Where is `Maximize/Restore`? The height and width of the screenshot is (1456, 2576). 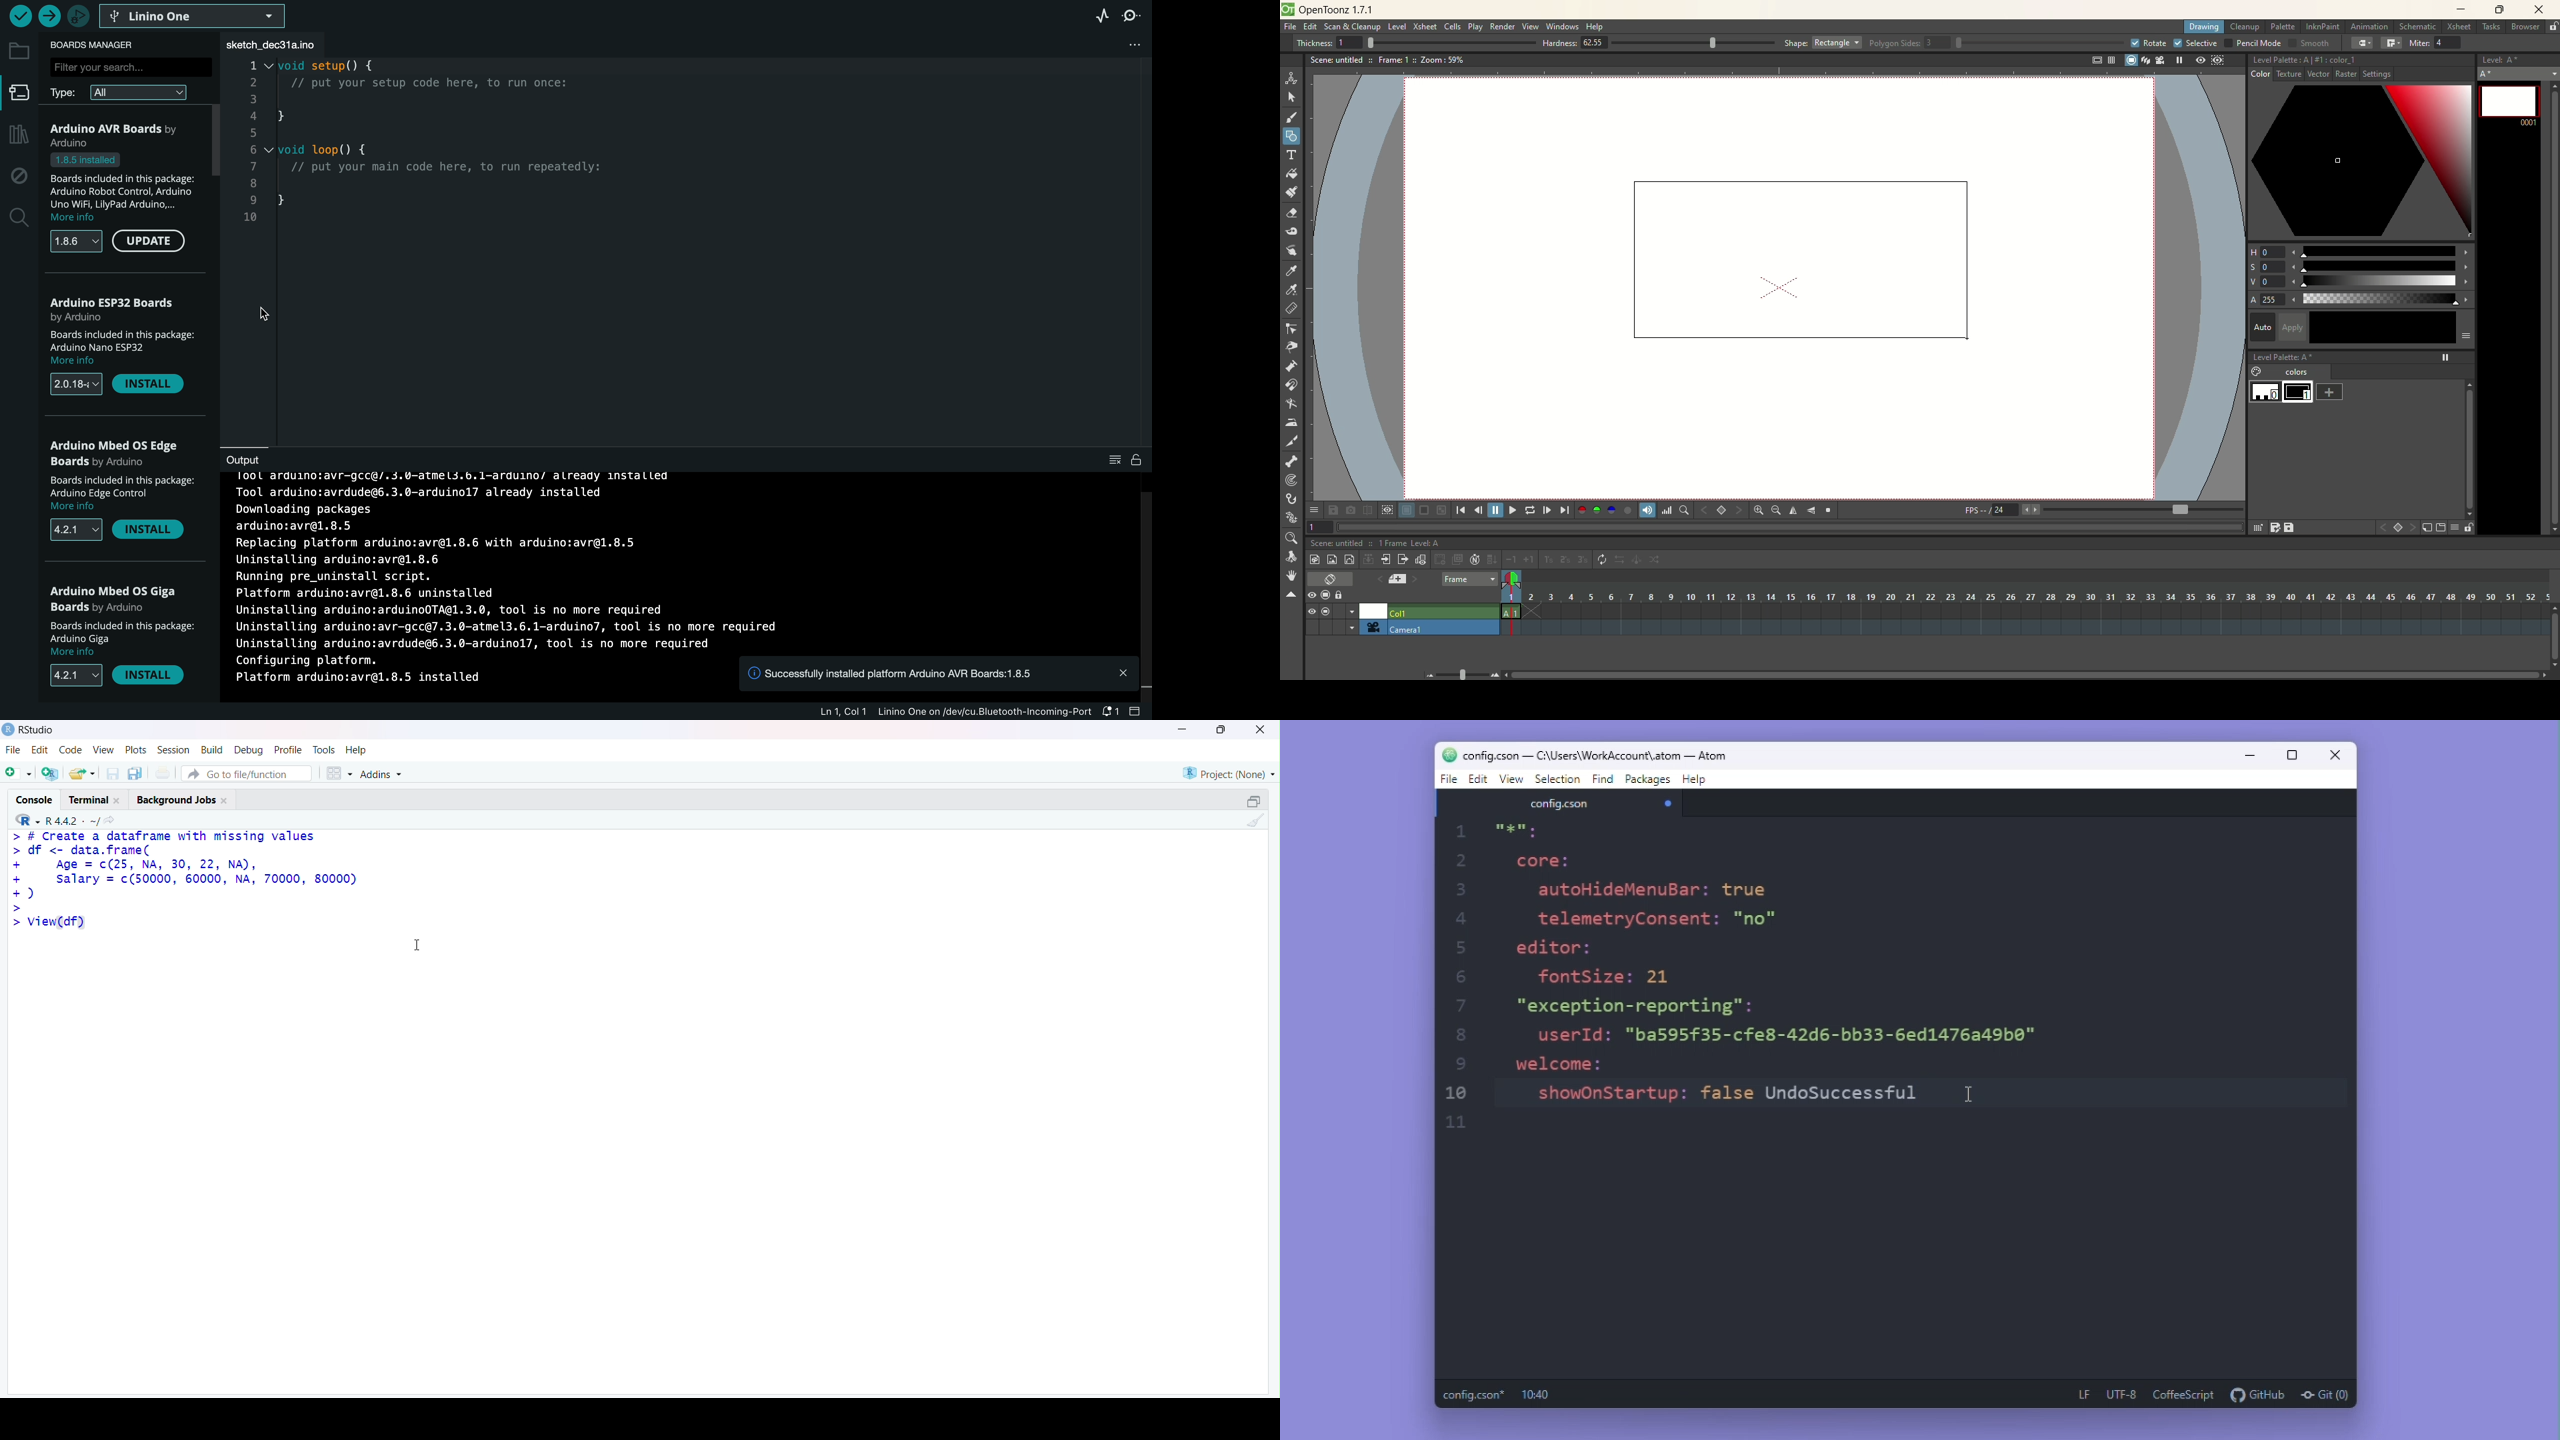 Maximize/Restore is located at coordinates (1256, 800).